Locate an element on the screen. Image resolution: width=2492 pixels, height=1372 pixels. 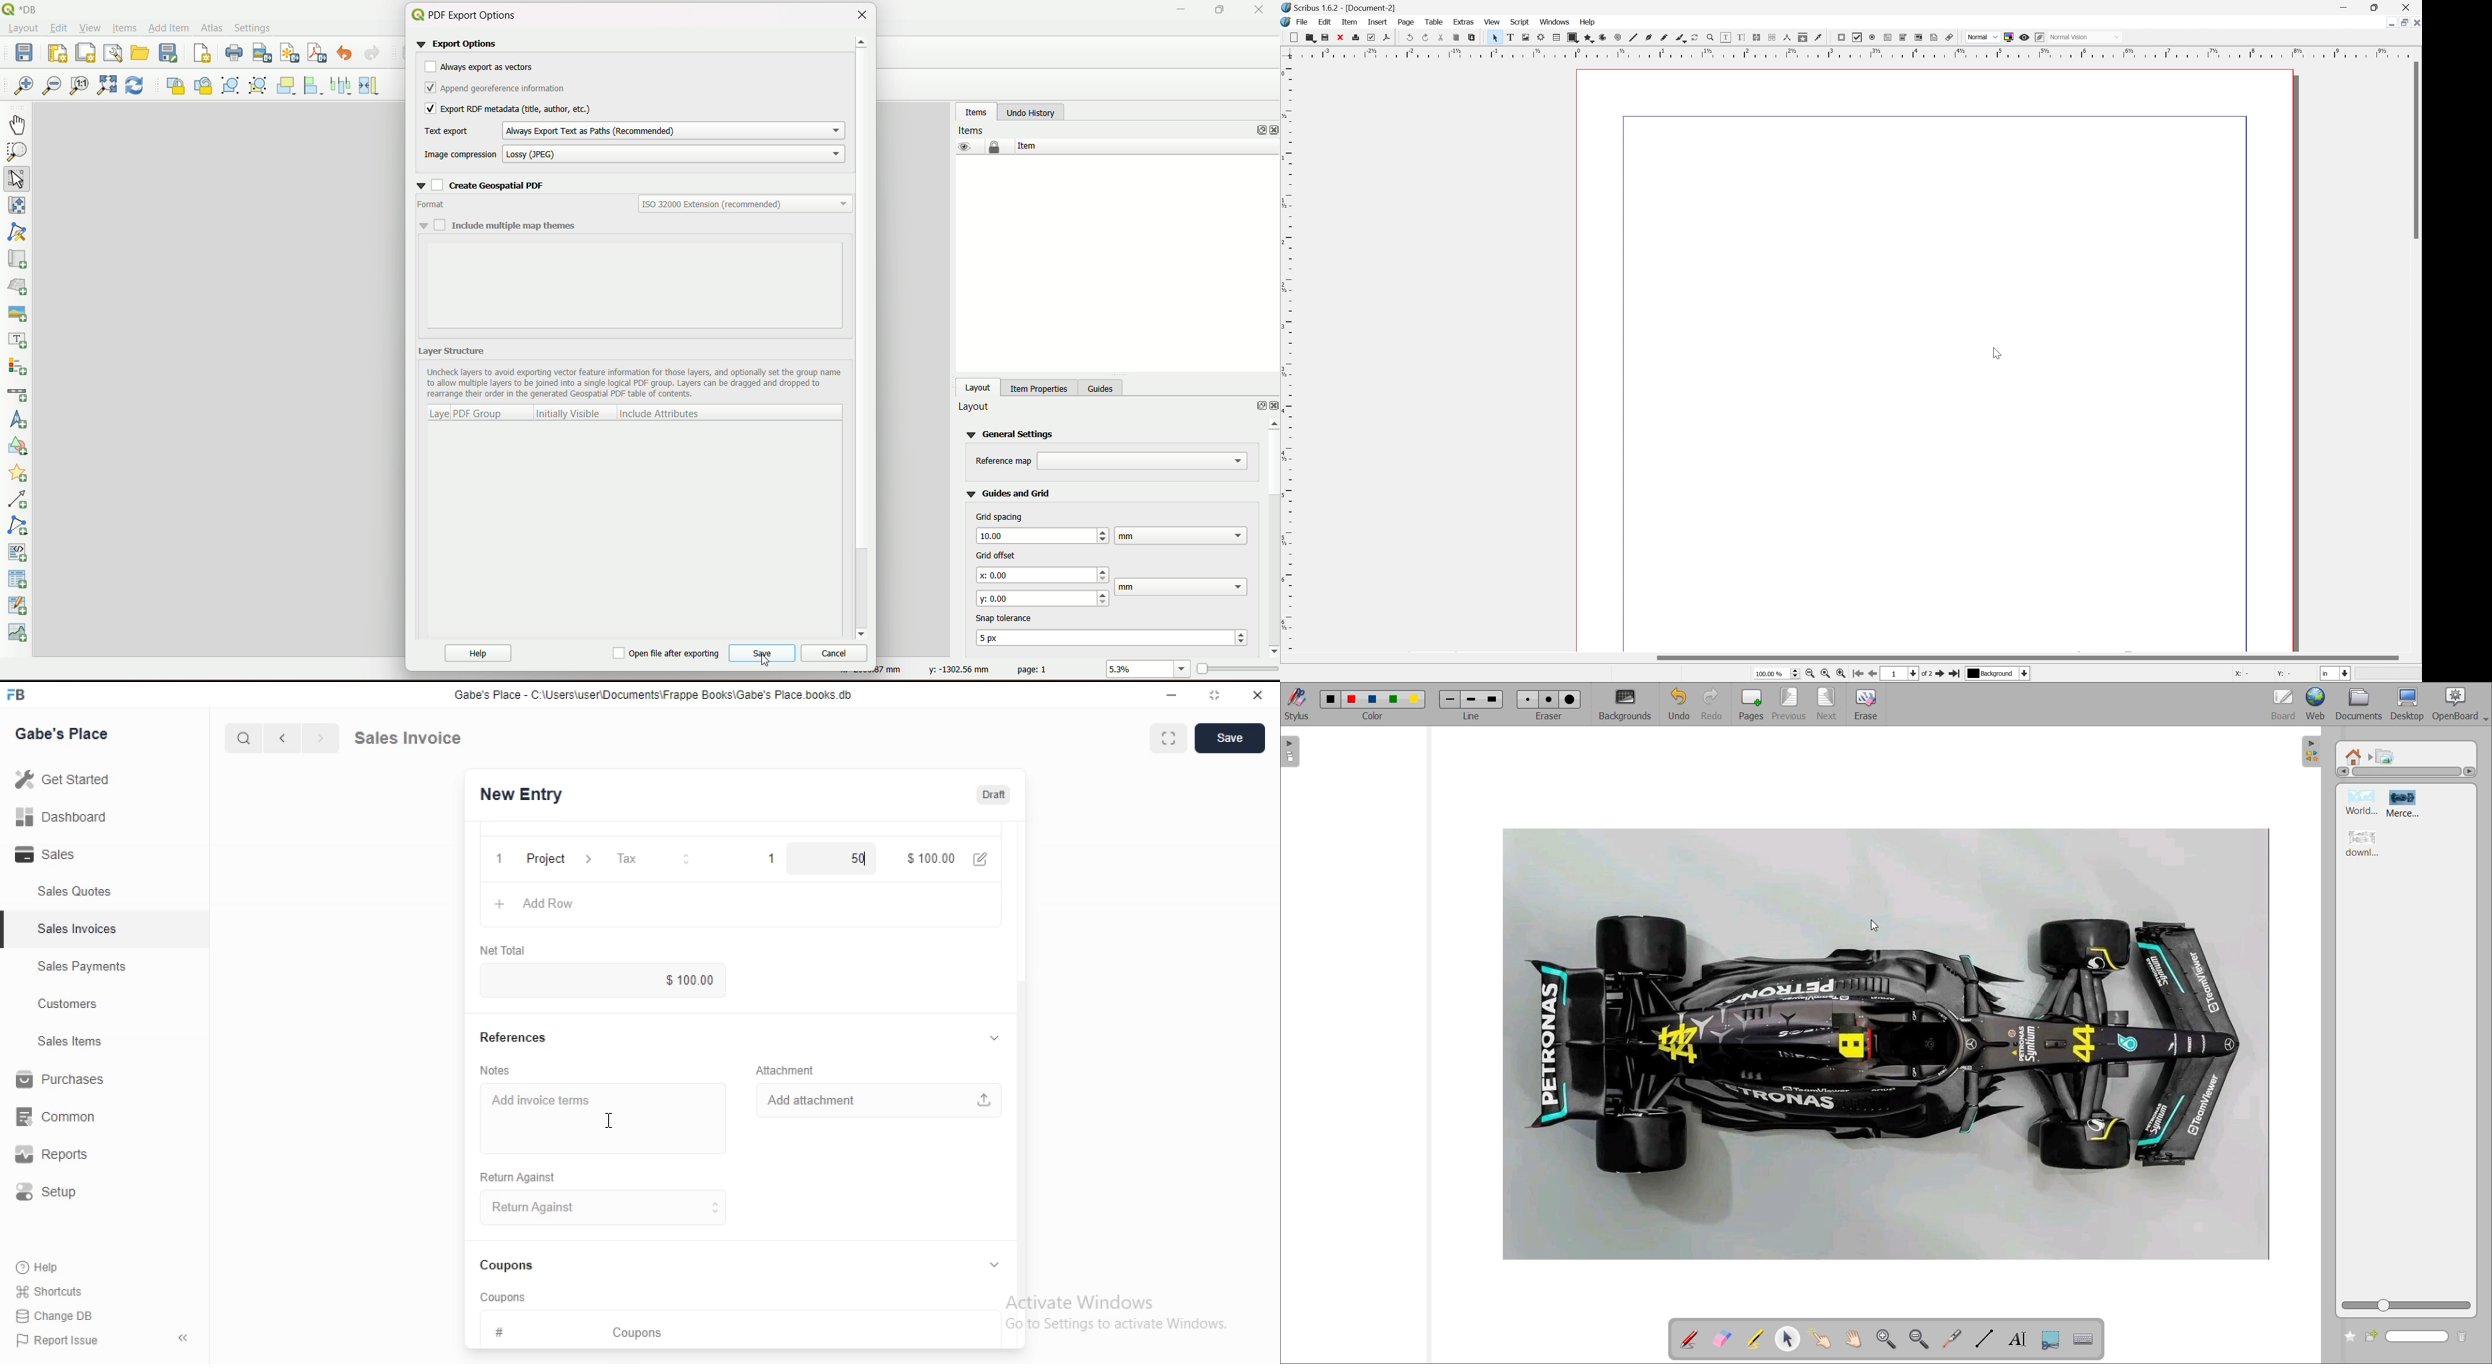
Insert is located at coordinates (1377, 22).